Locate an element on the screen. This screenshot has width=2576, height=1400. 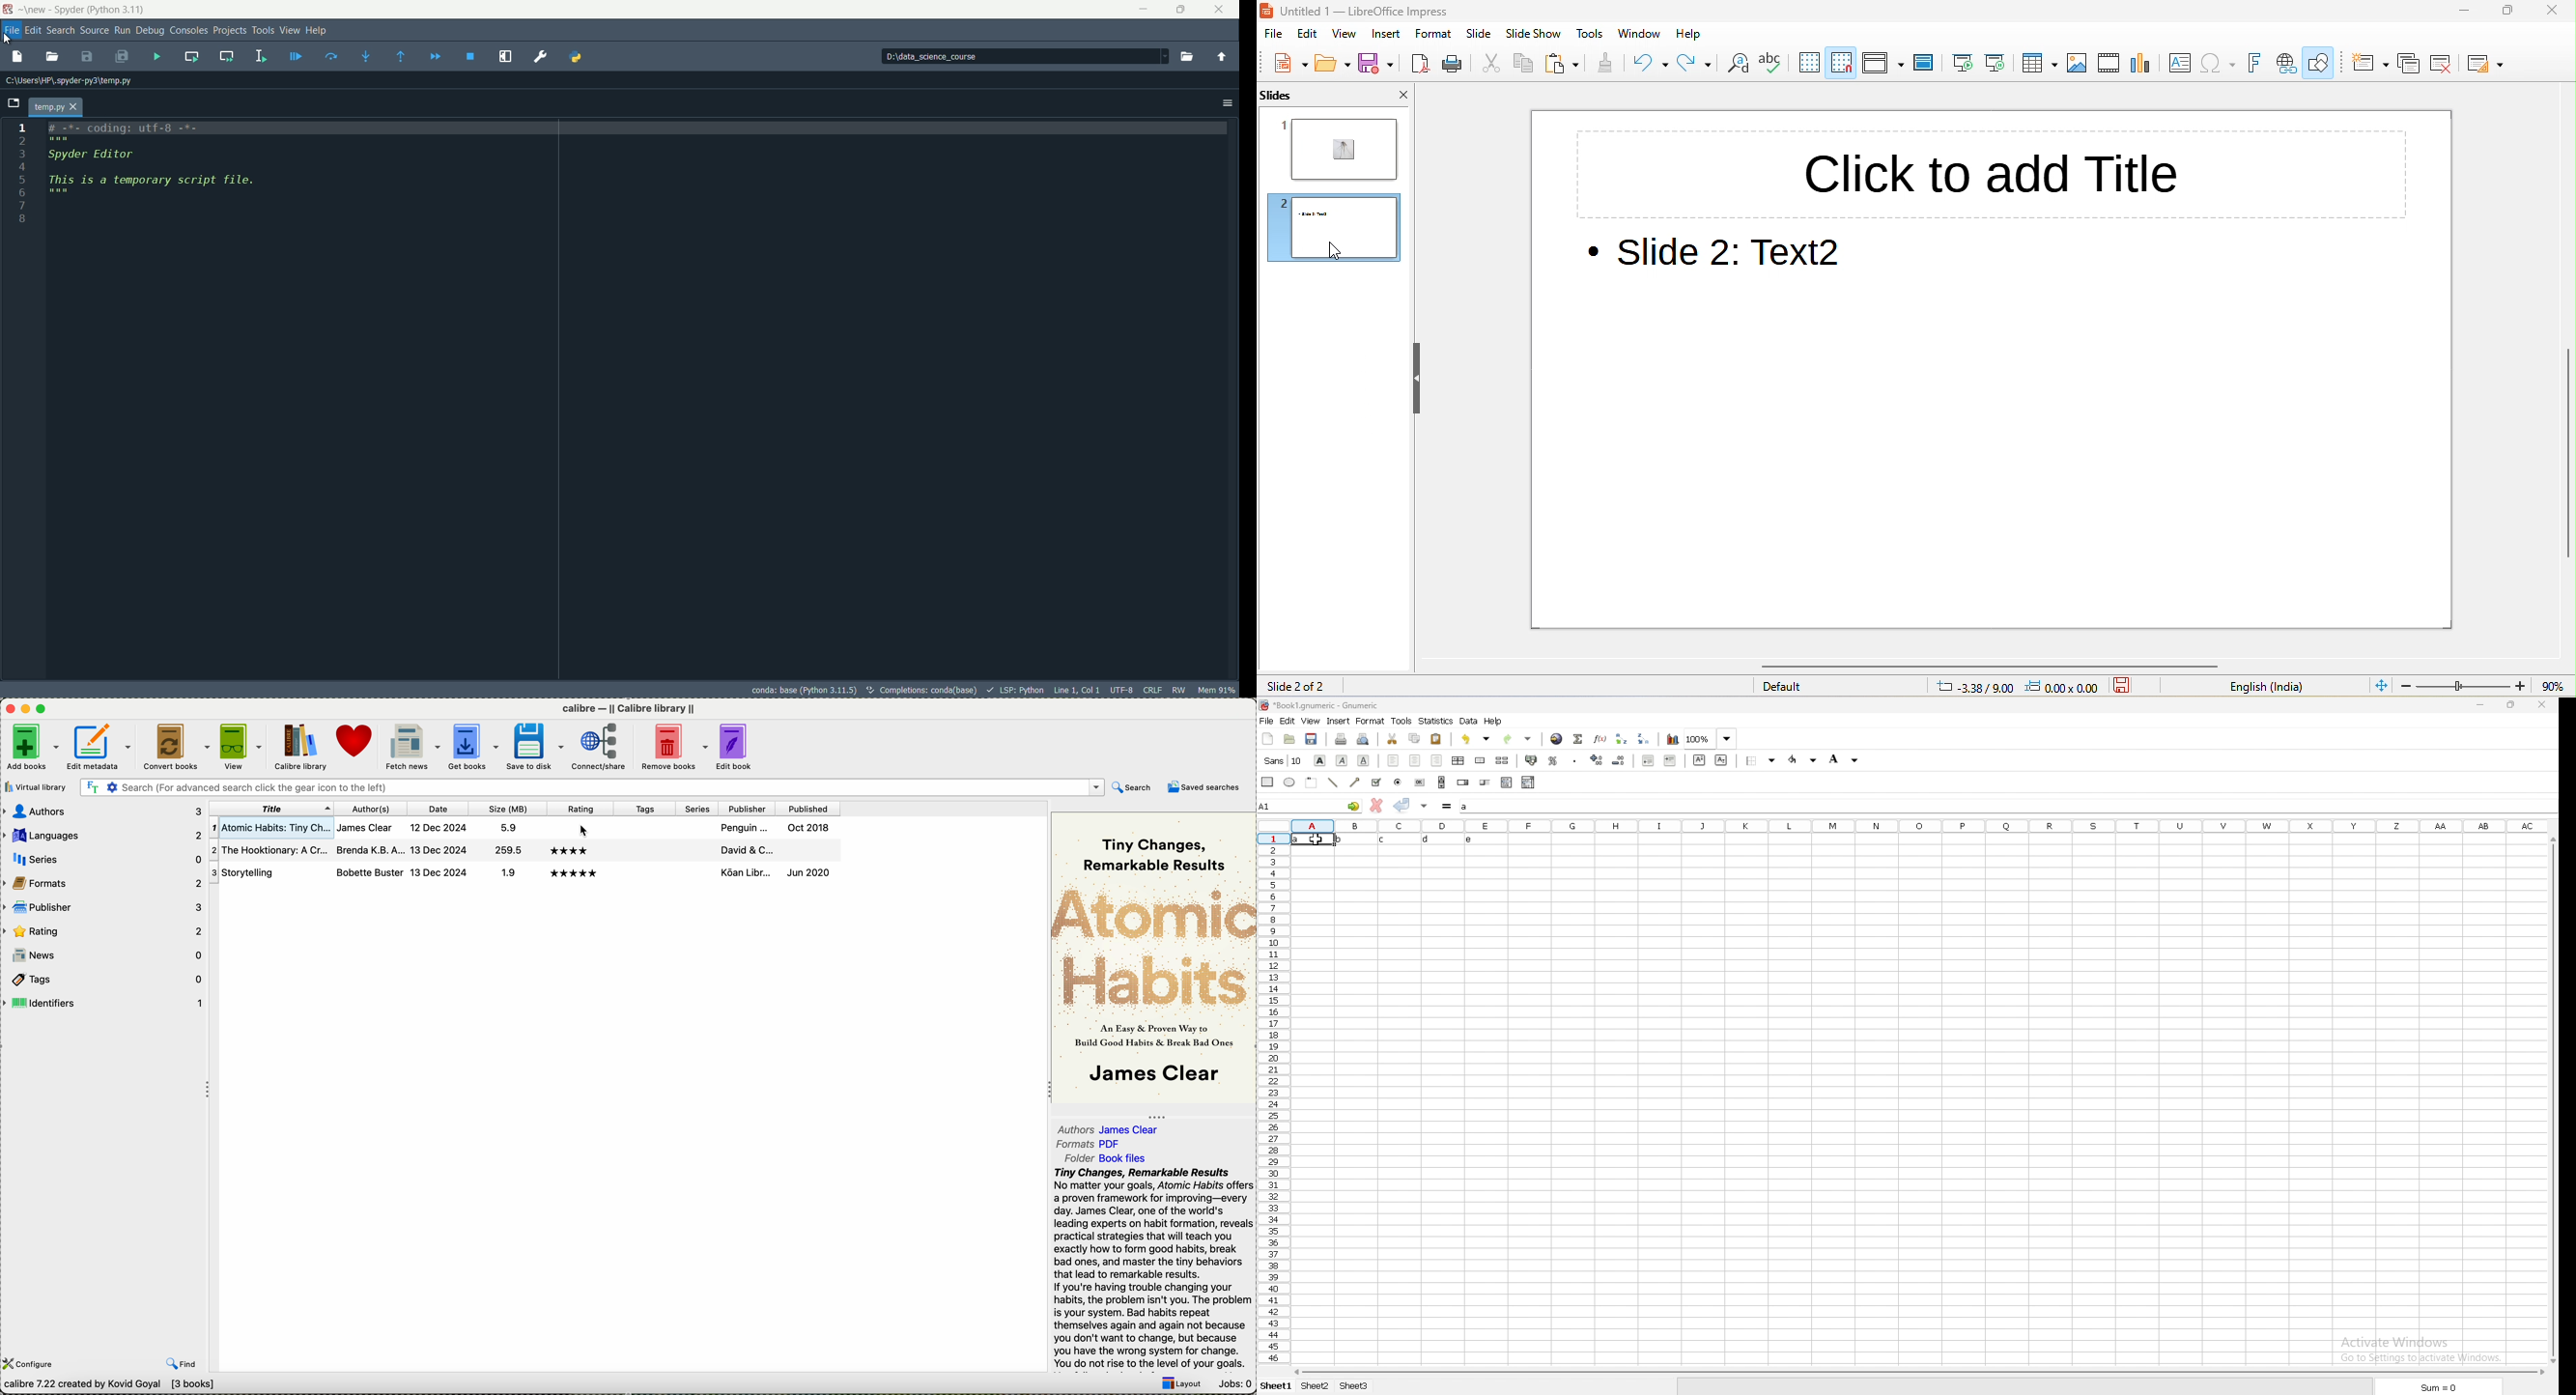
completion conda is located at coordinates (925, 688).